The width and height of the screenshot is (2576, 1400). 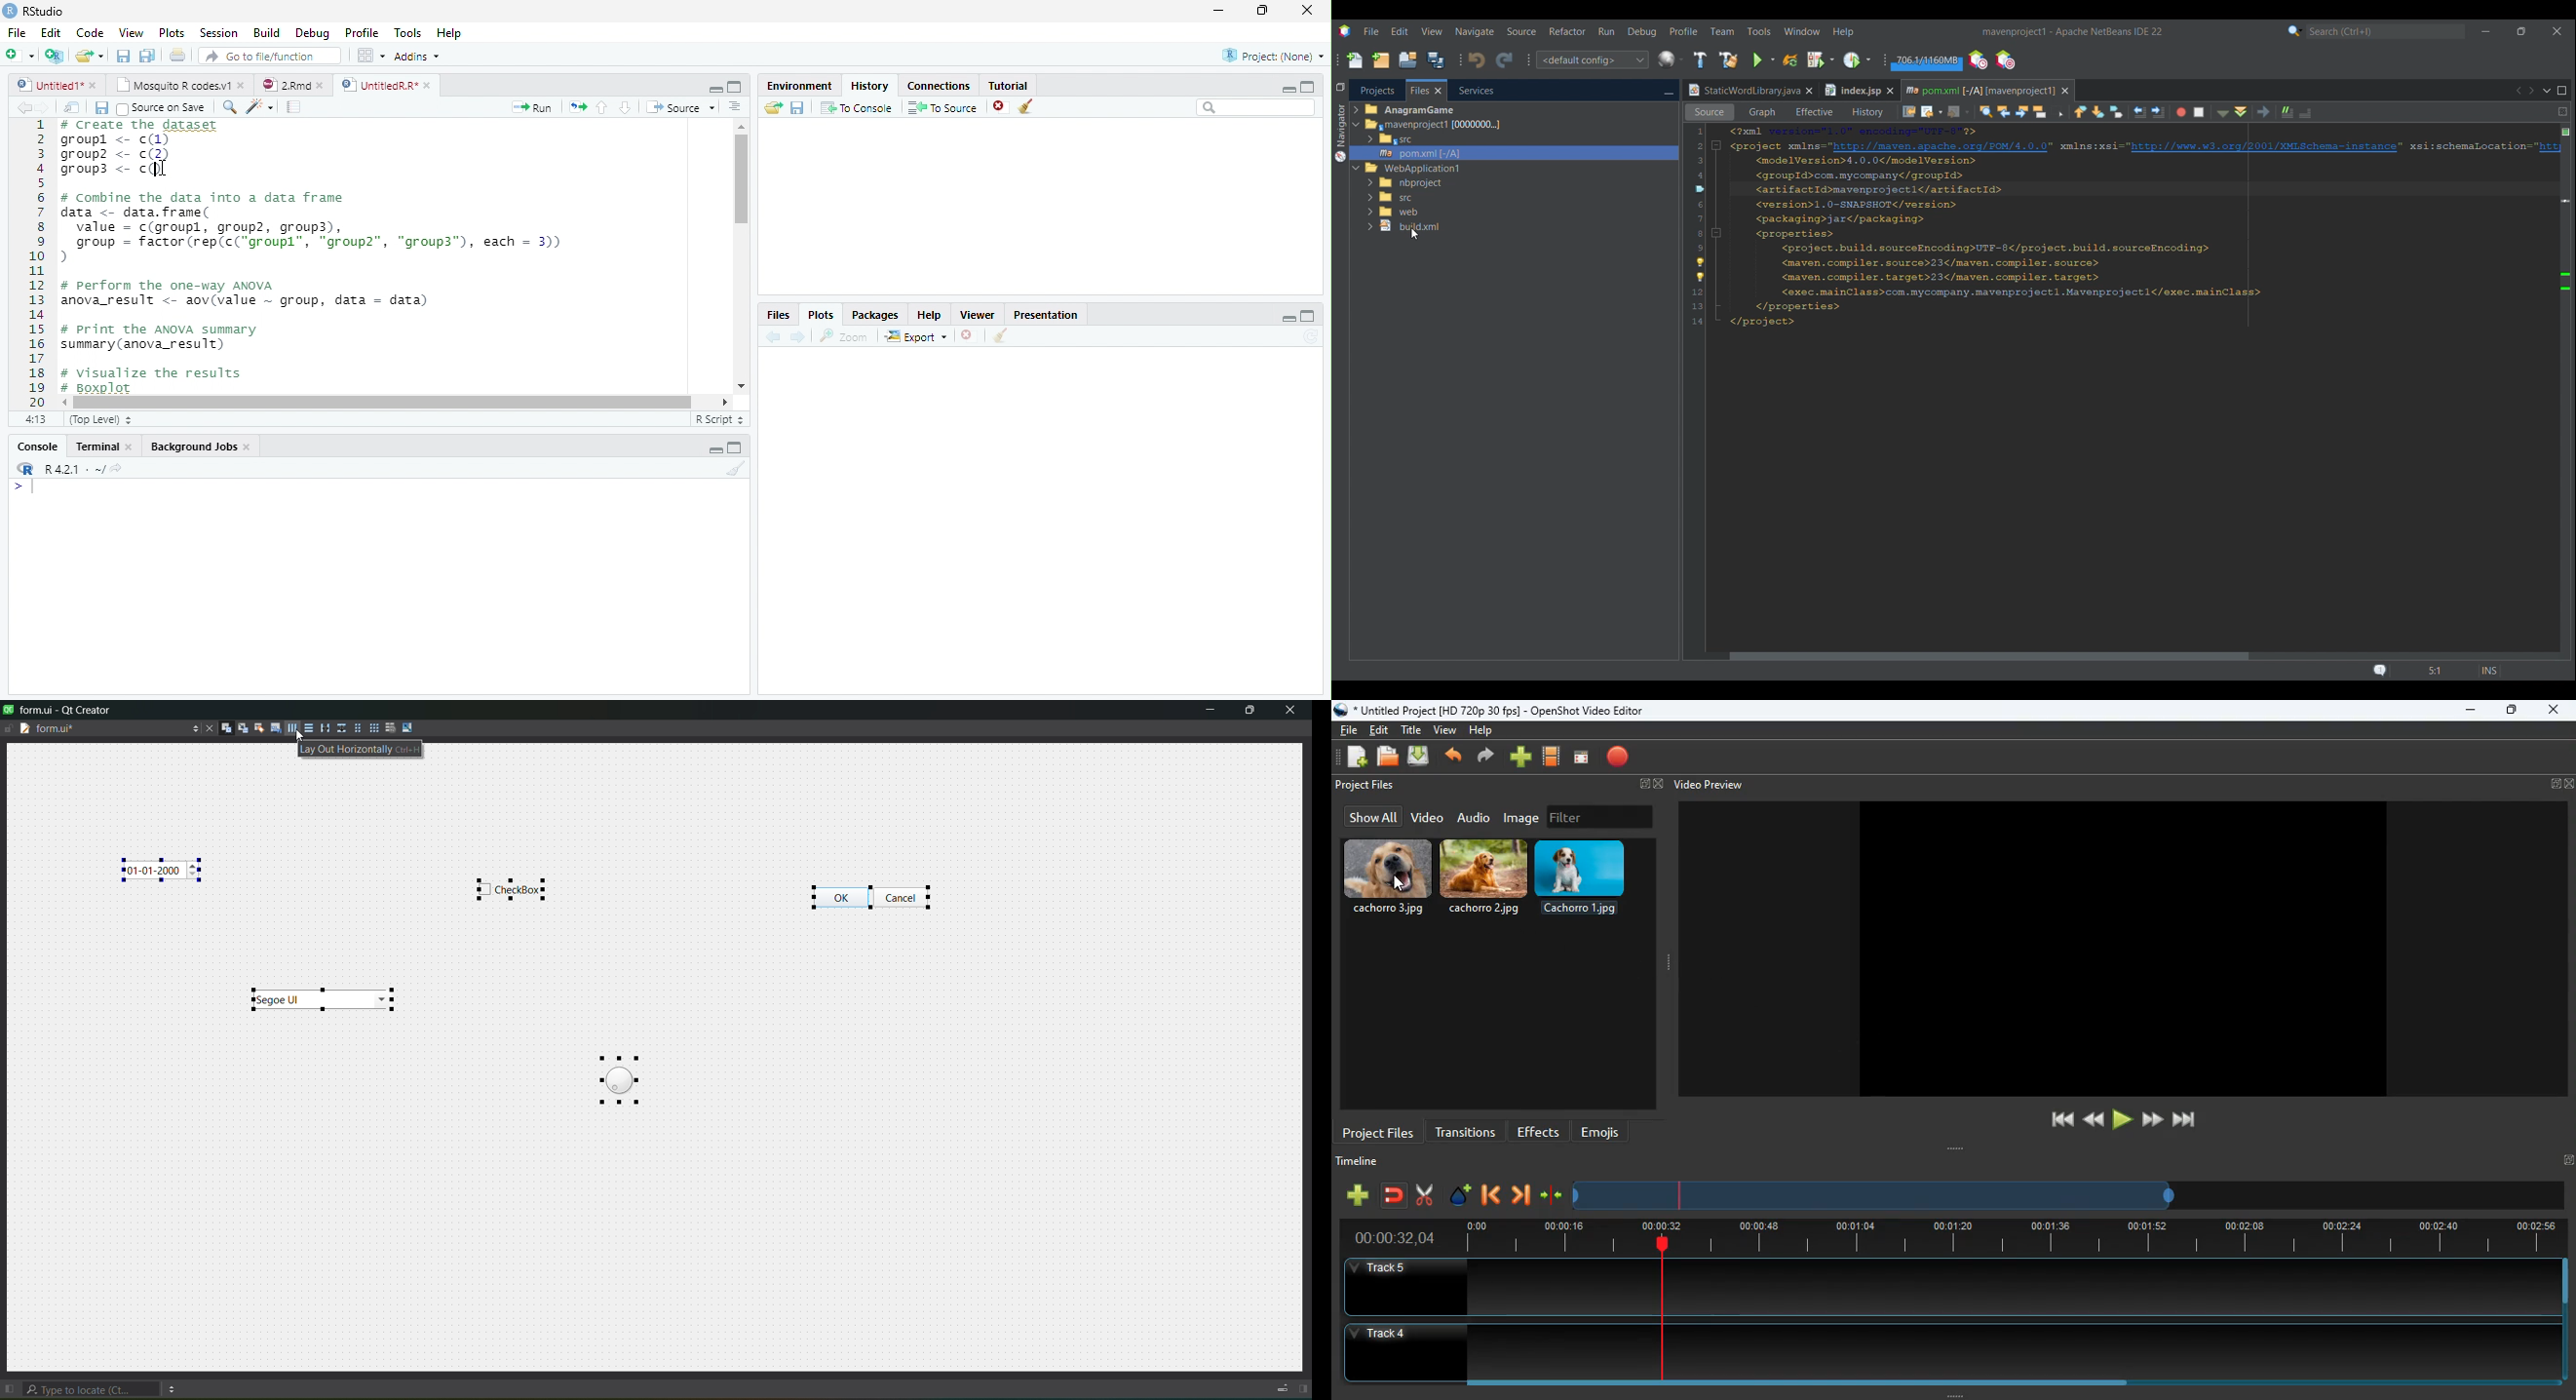 What do you see at coordinates (270, 57) in the screenshot?
I see `Go to file/function` at bounding box center [270, 57].